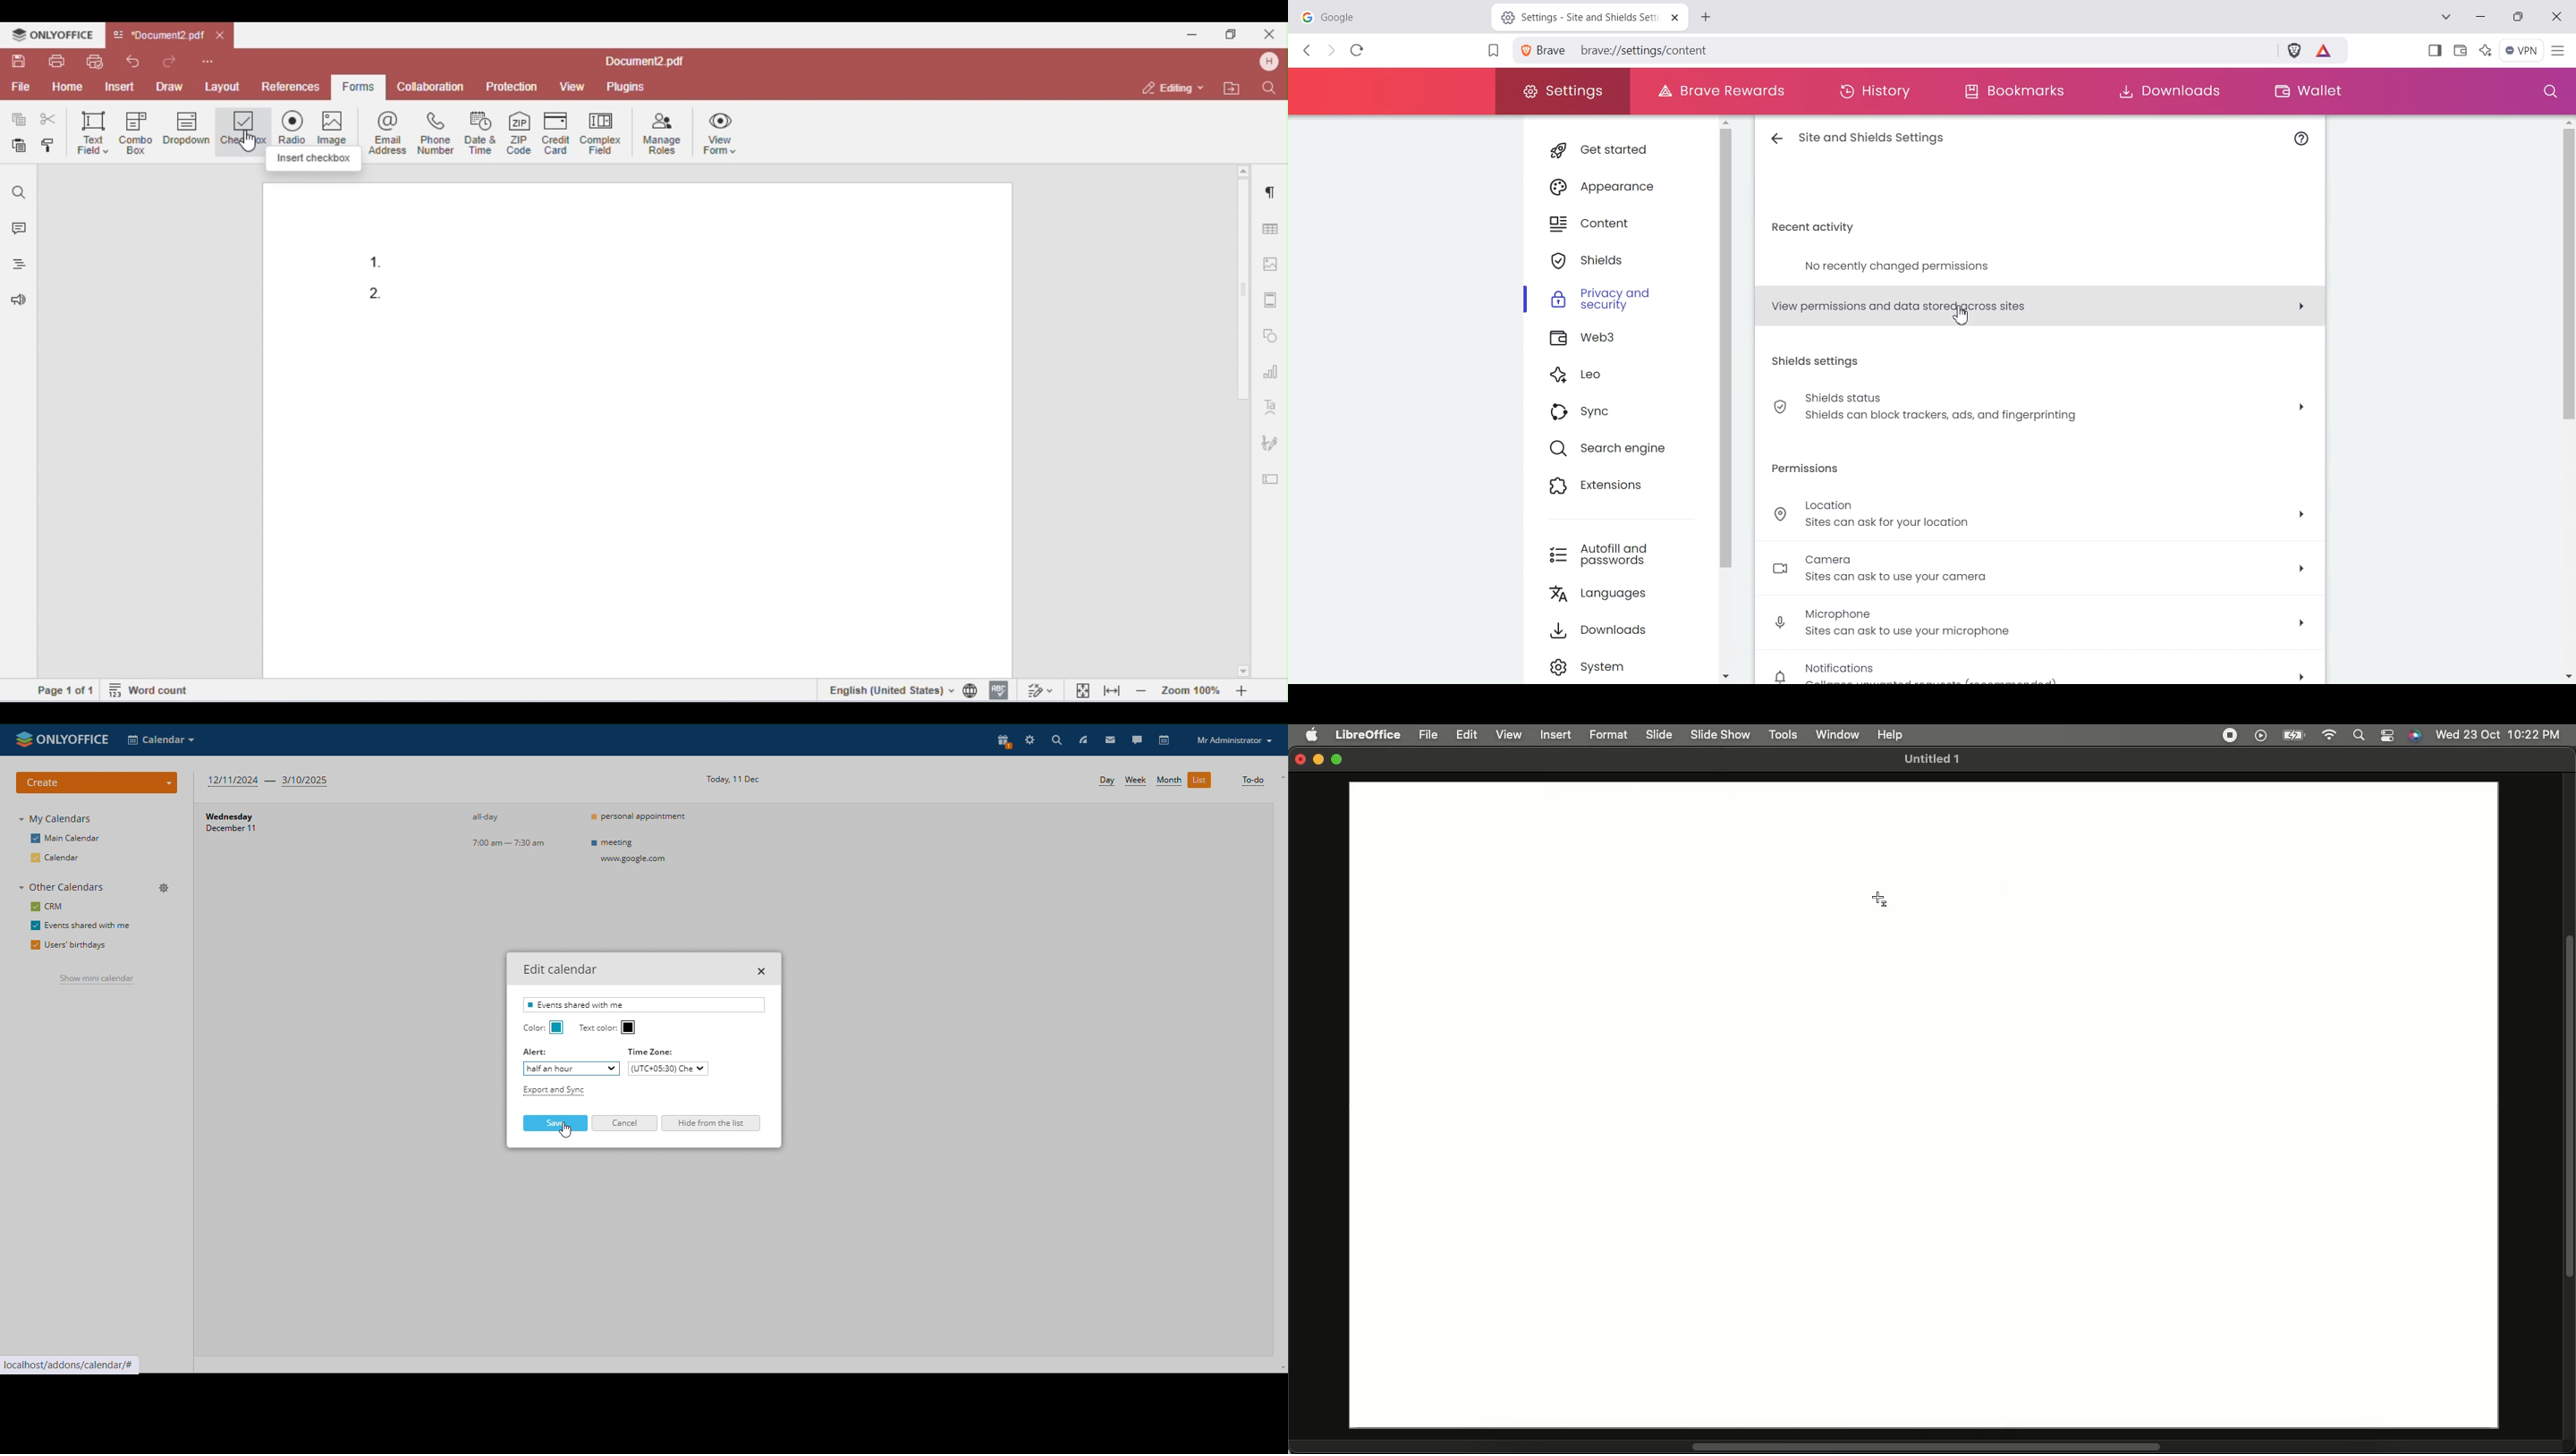 The width and height of the screenshot is (2576, 1456). I want to click on Date/time, so click(2498, 734).